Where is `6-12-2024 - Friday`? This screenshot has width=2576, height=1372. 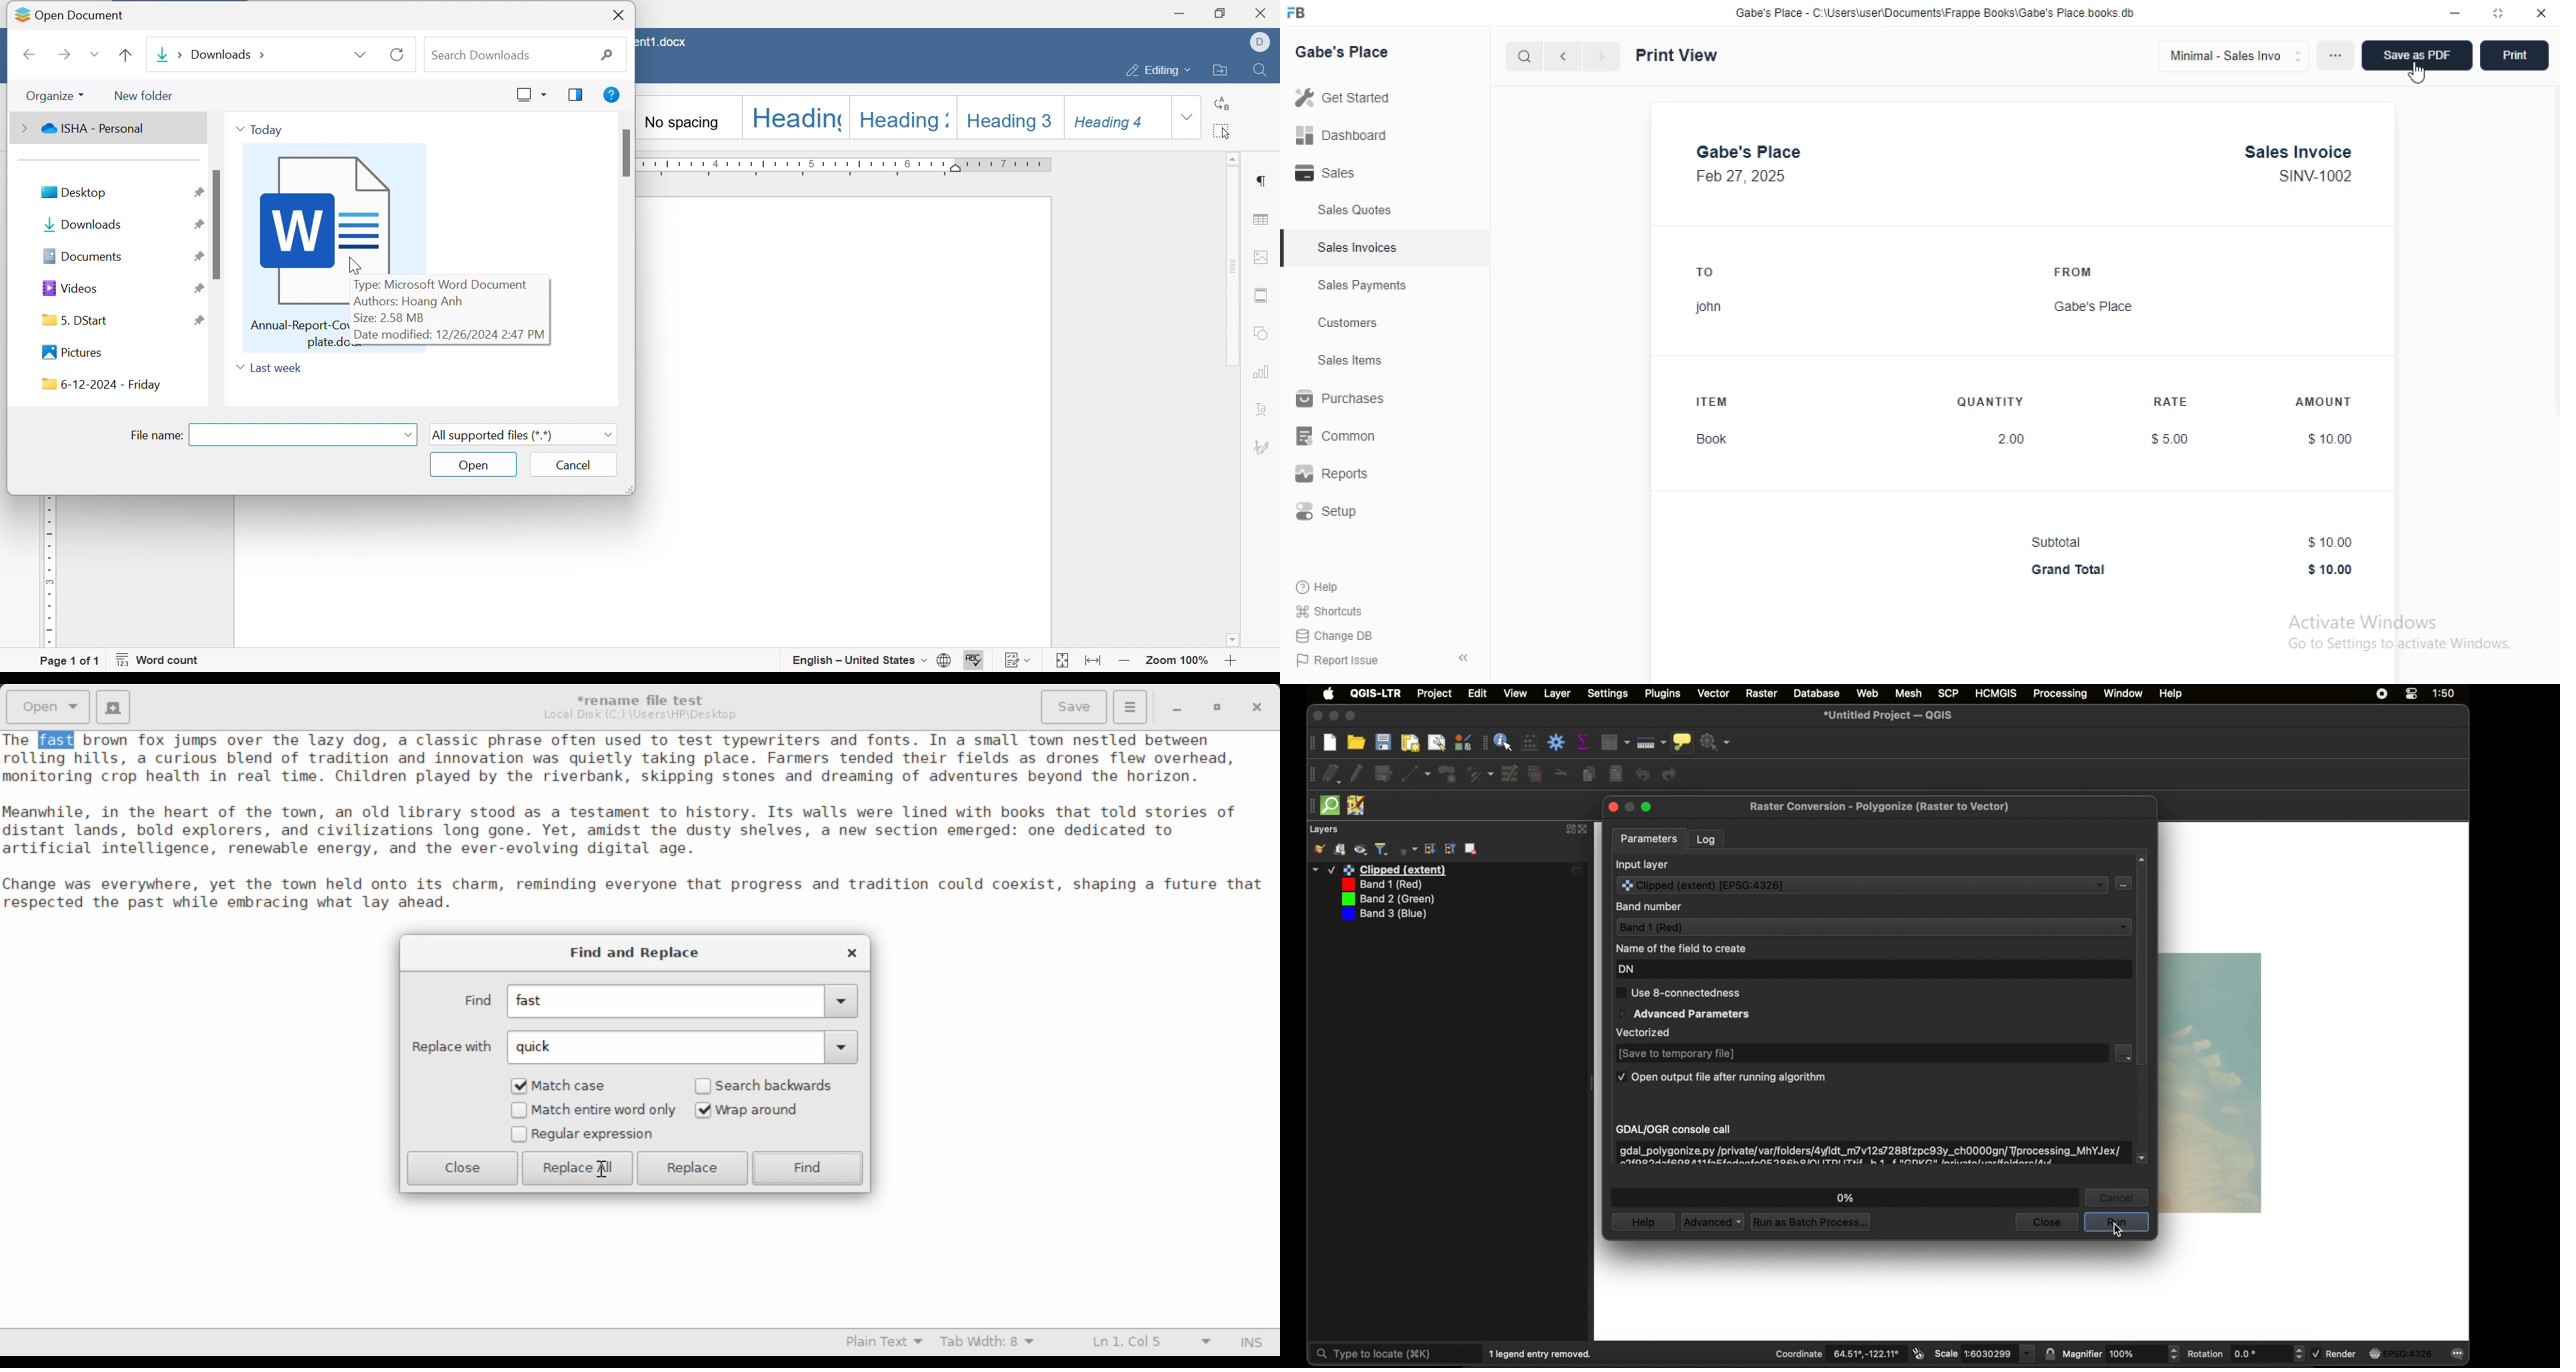 6-12-2024 - Friday is located at coordinates (99, 384).